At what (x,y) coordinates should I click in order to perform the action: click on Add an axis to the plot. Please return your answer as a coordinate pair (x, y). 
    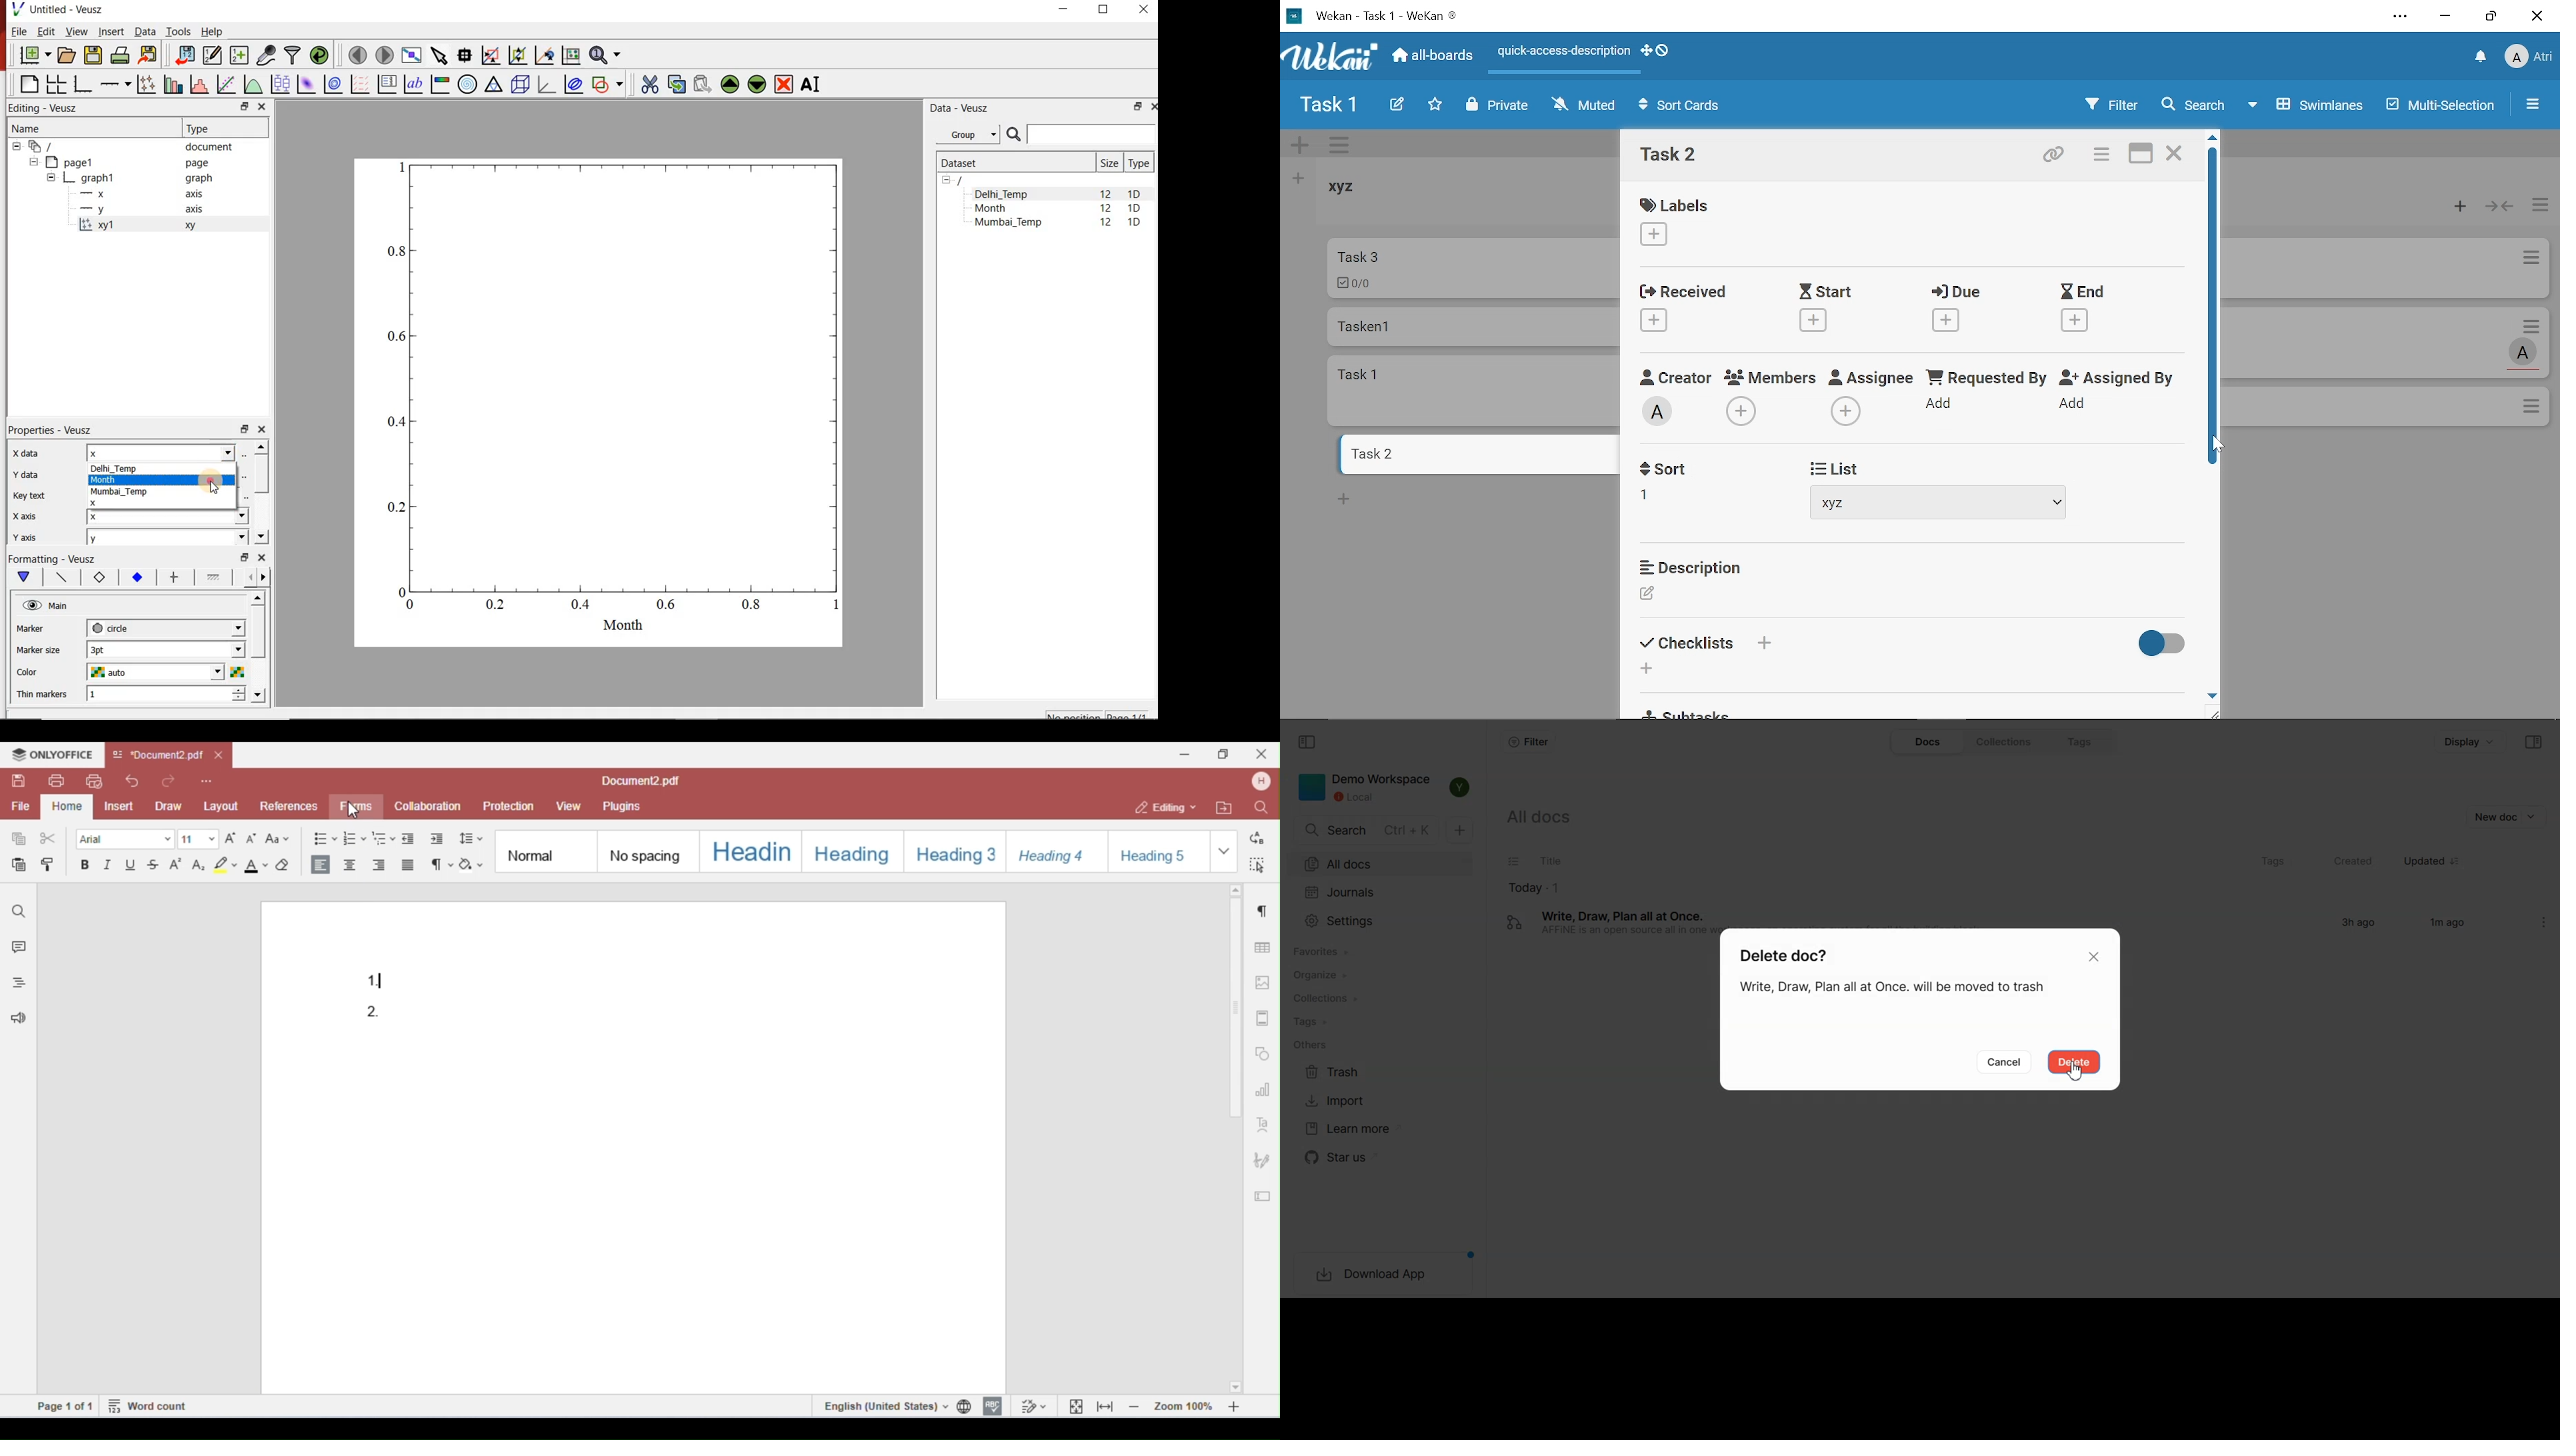
    Looking at the image, I should click on (114, 84).